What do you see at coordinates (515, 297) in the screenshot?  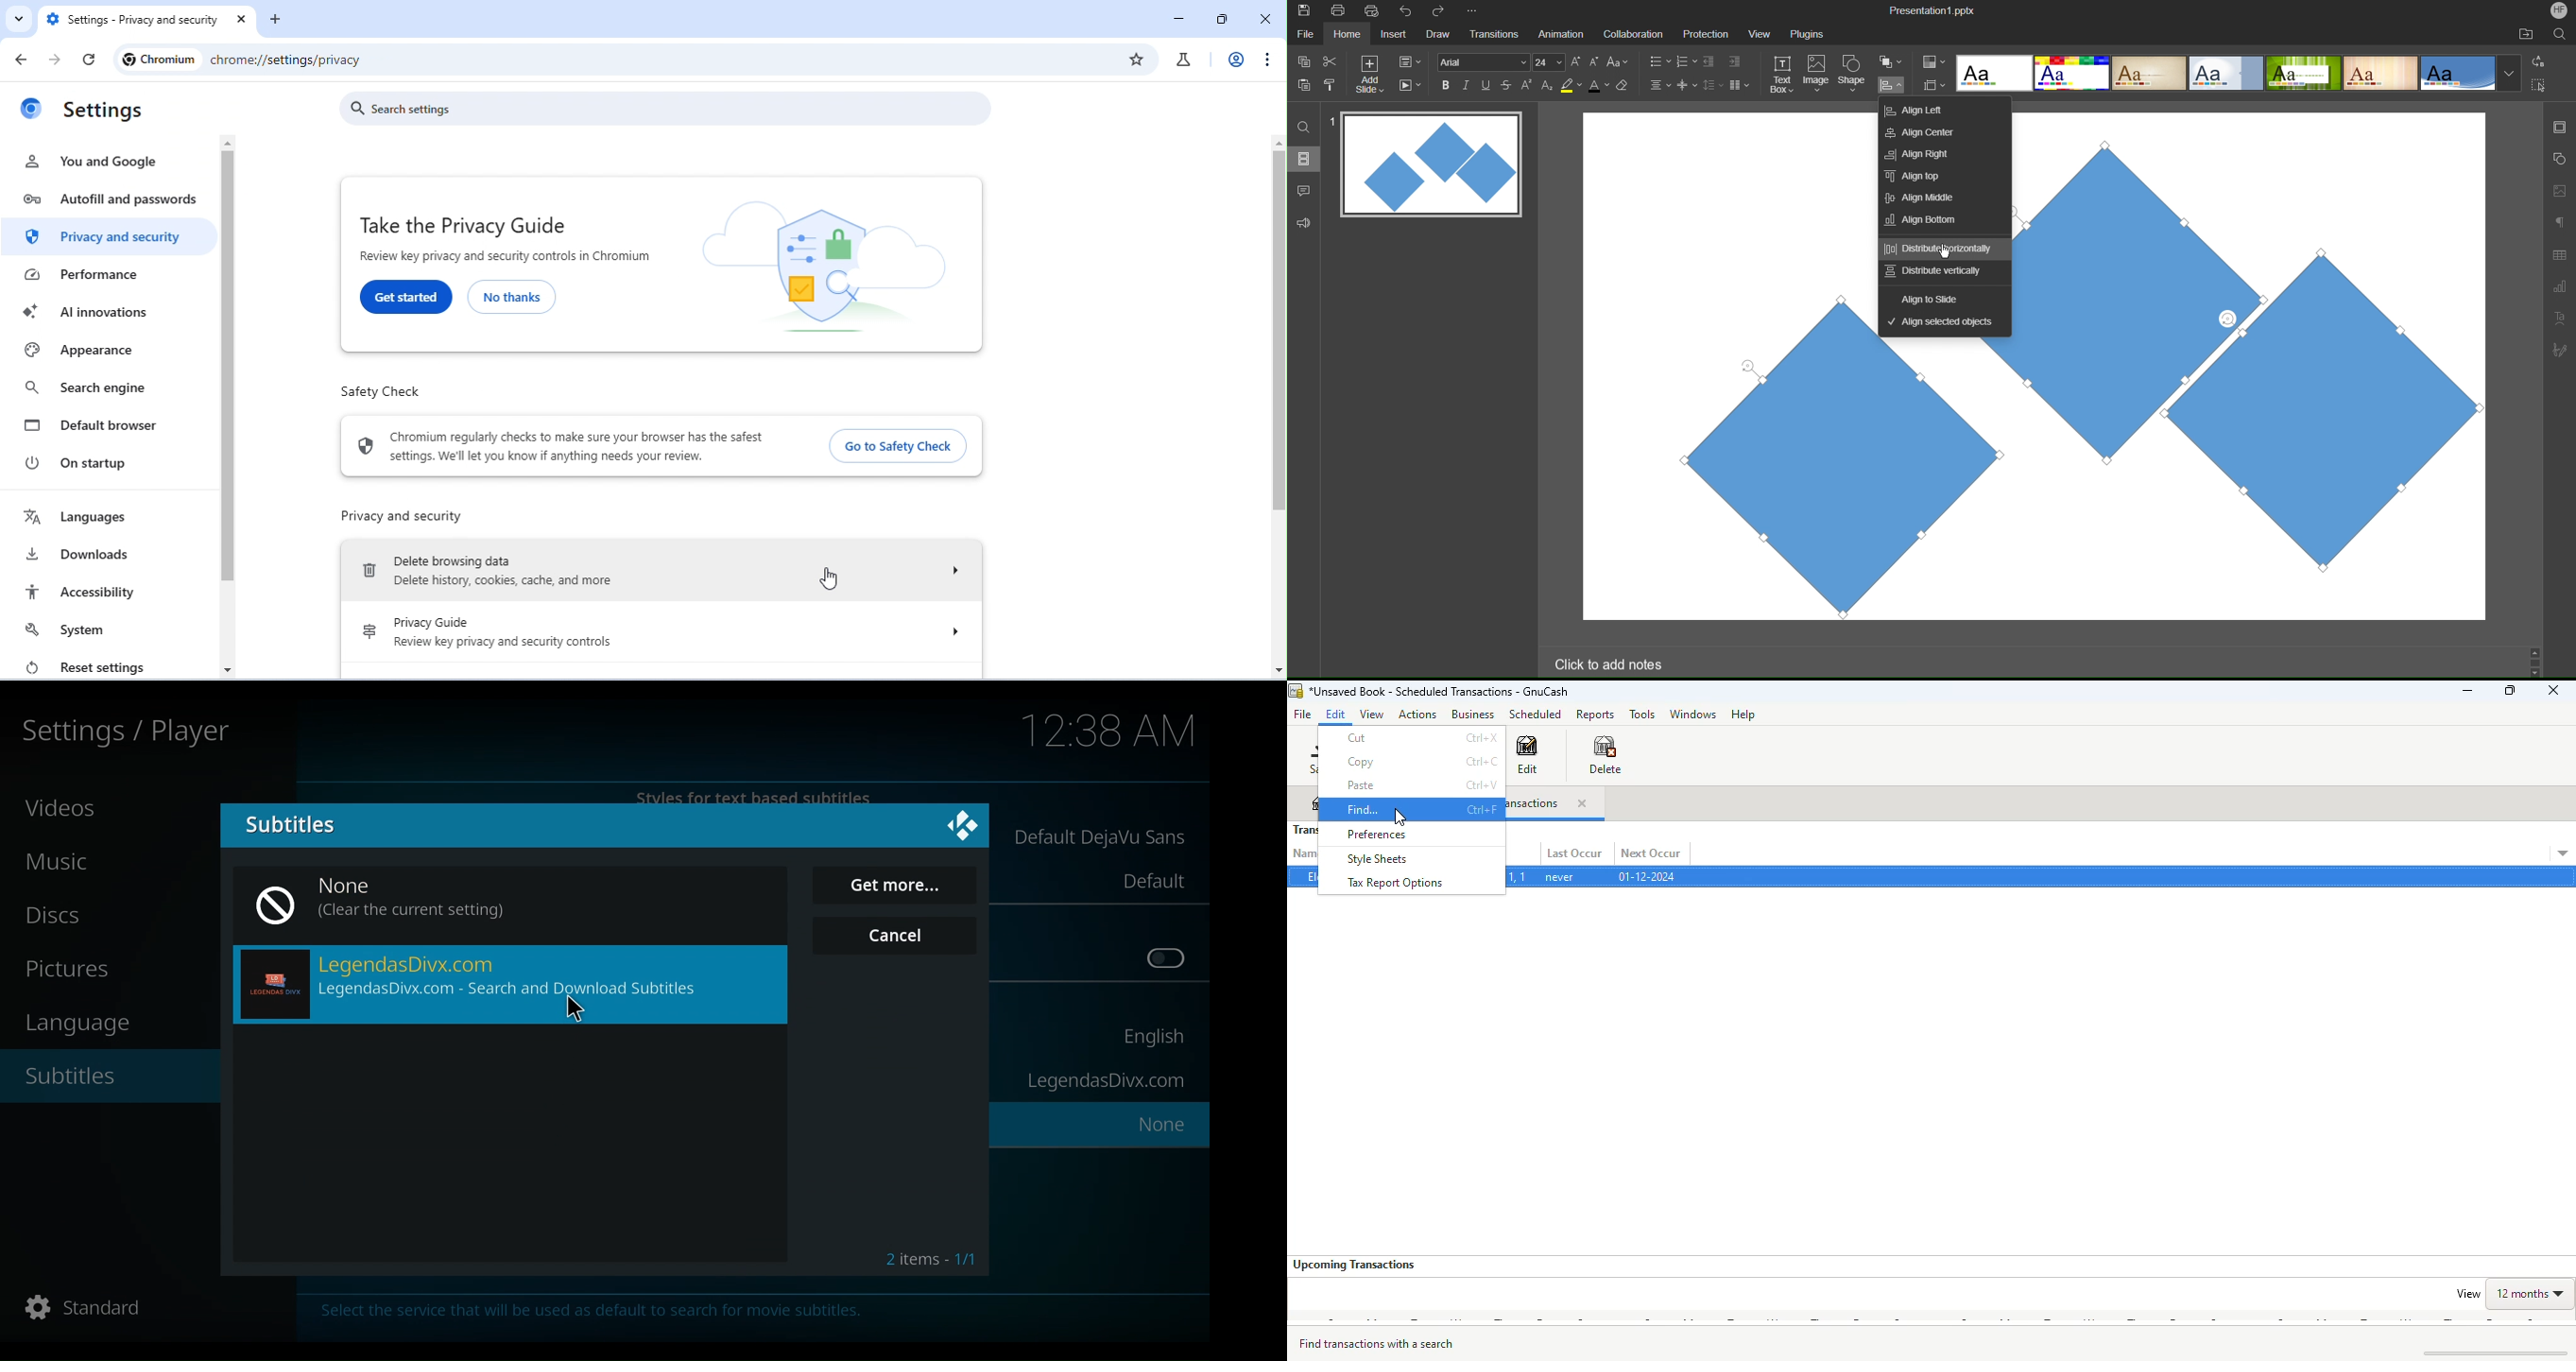 I see `no thanks` at bounding box center [515, 297].